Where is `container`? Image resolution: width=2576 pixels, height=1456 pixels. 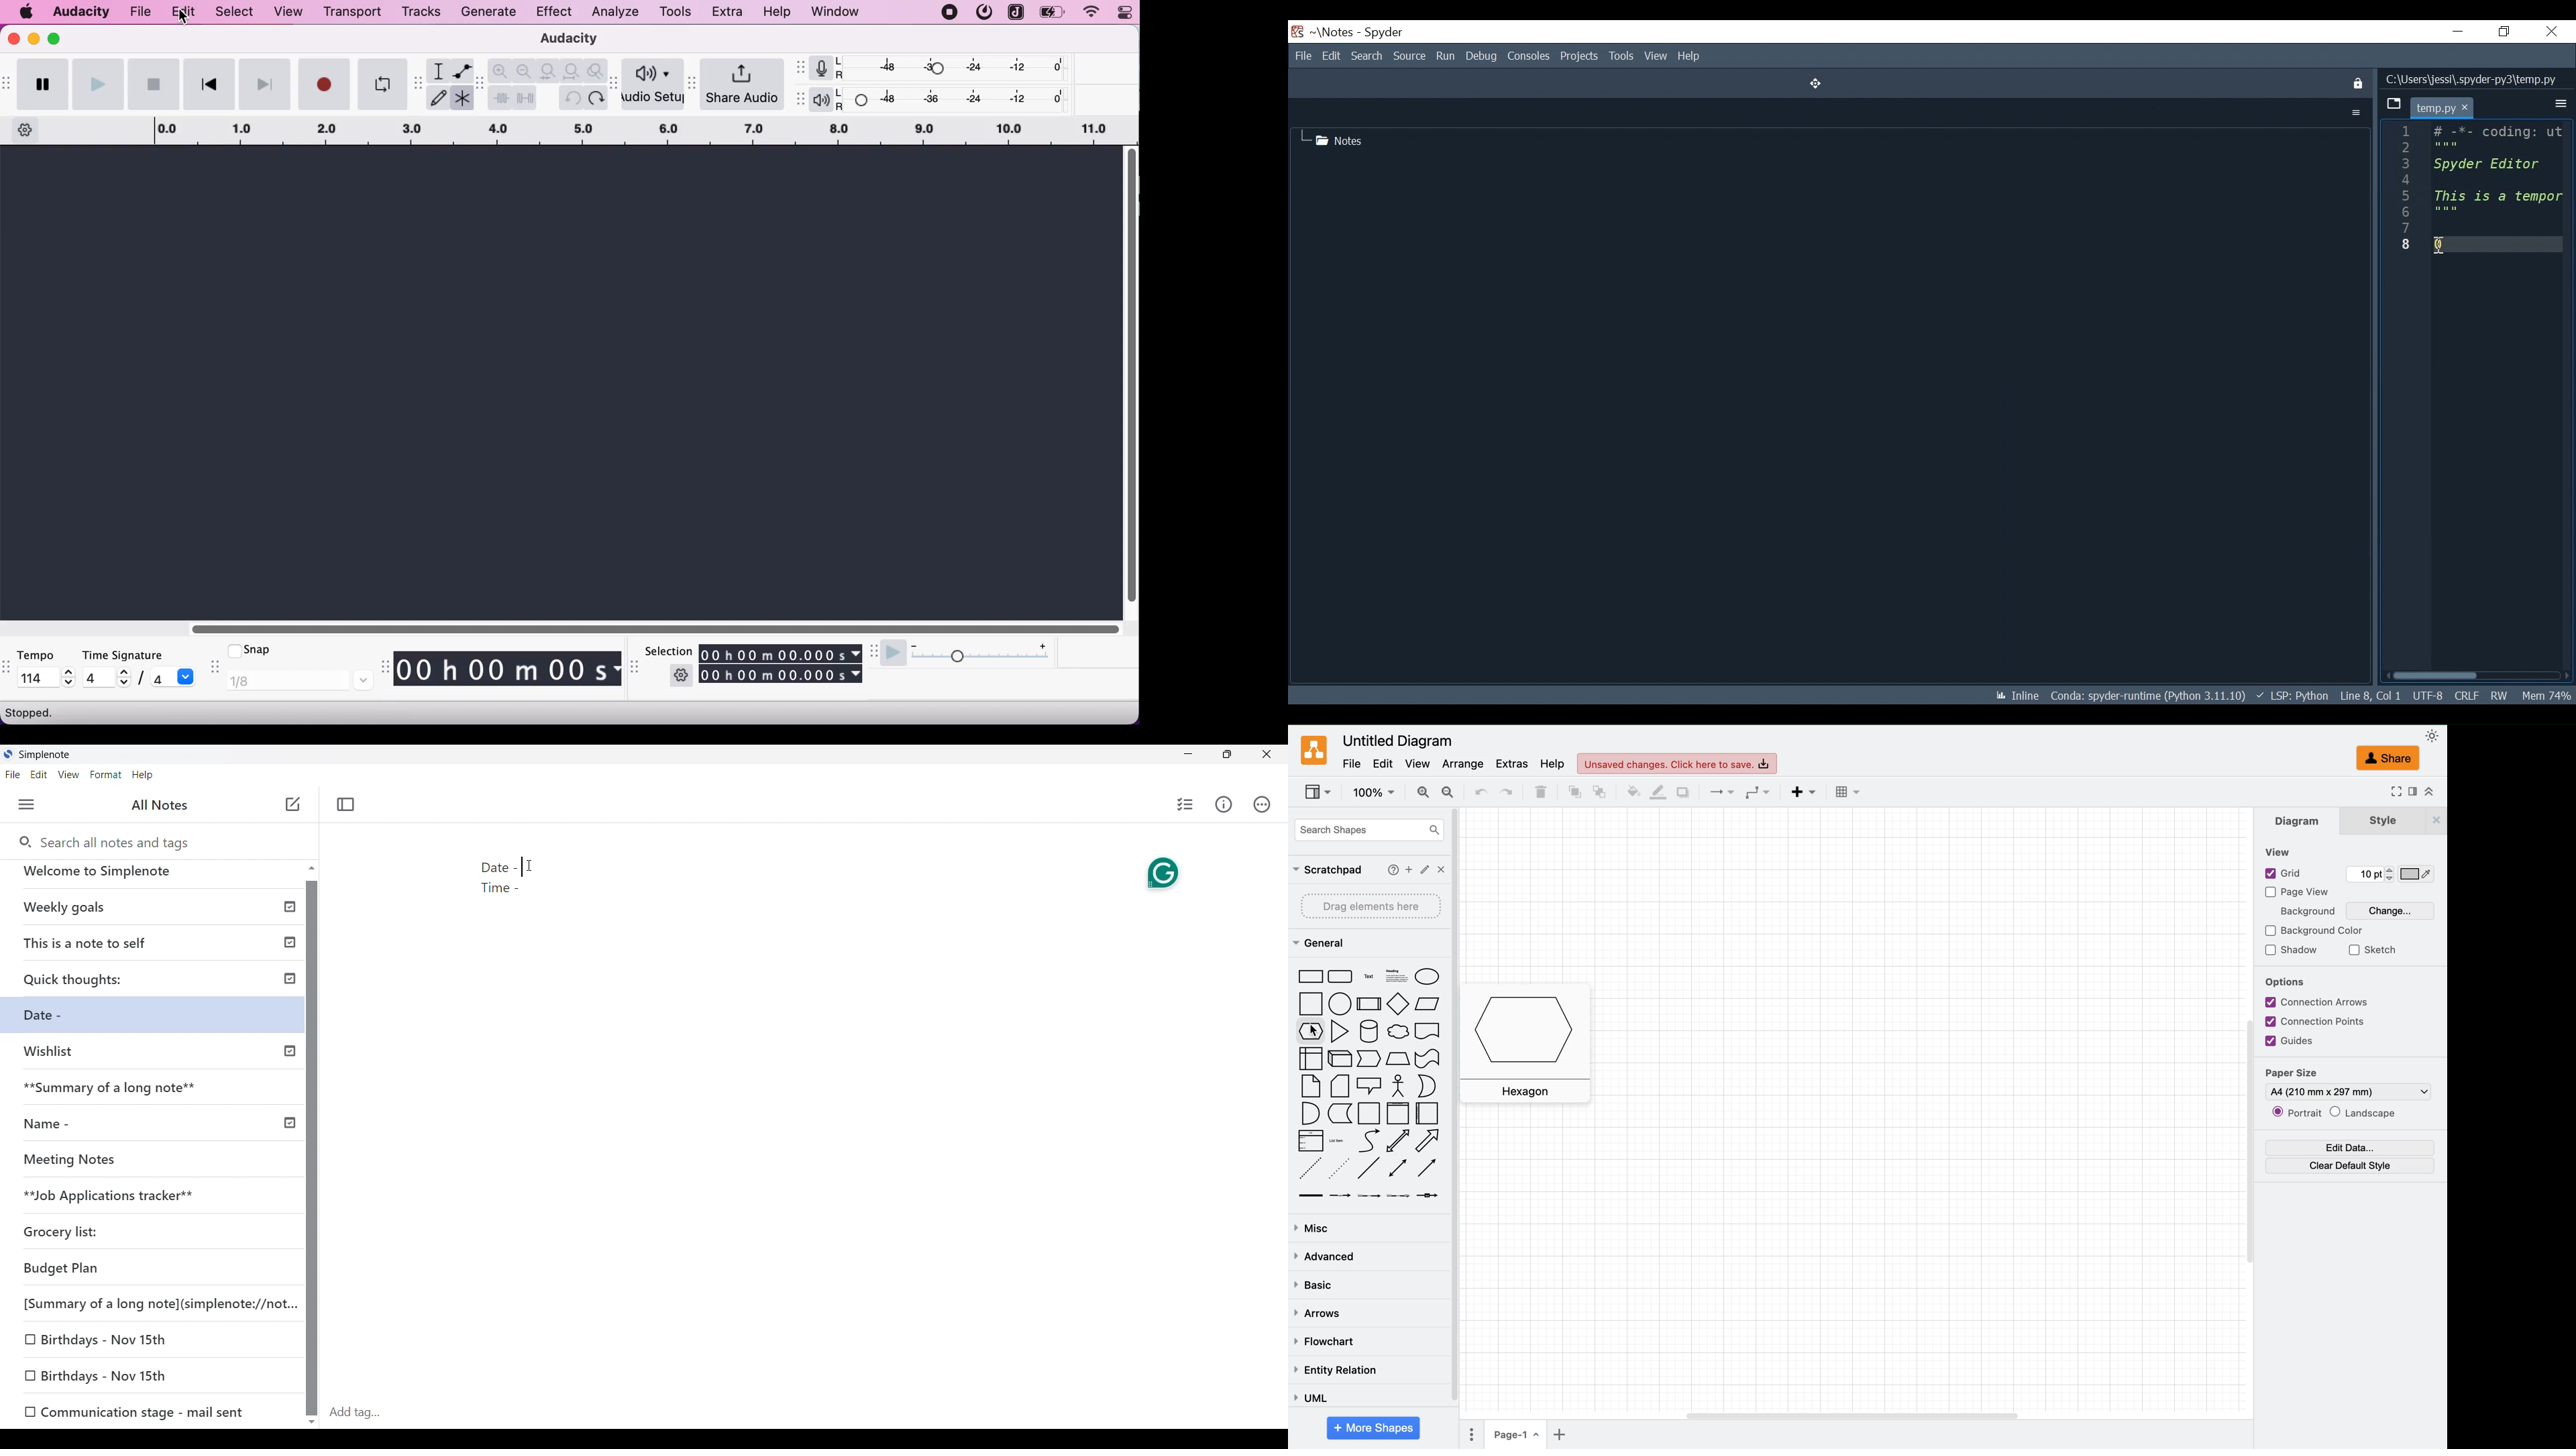 container is located at coordinates (1369, 1113).